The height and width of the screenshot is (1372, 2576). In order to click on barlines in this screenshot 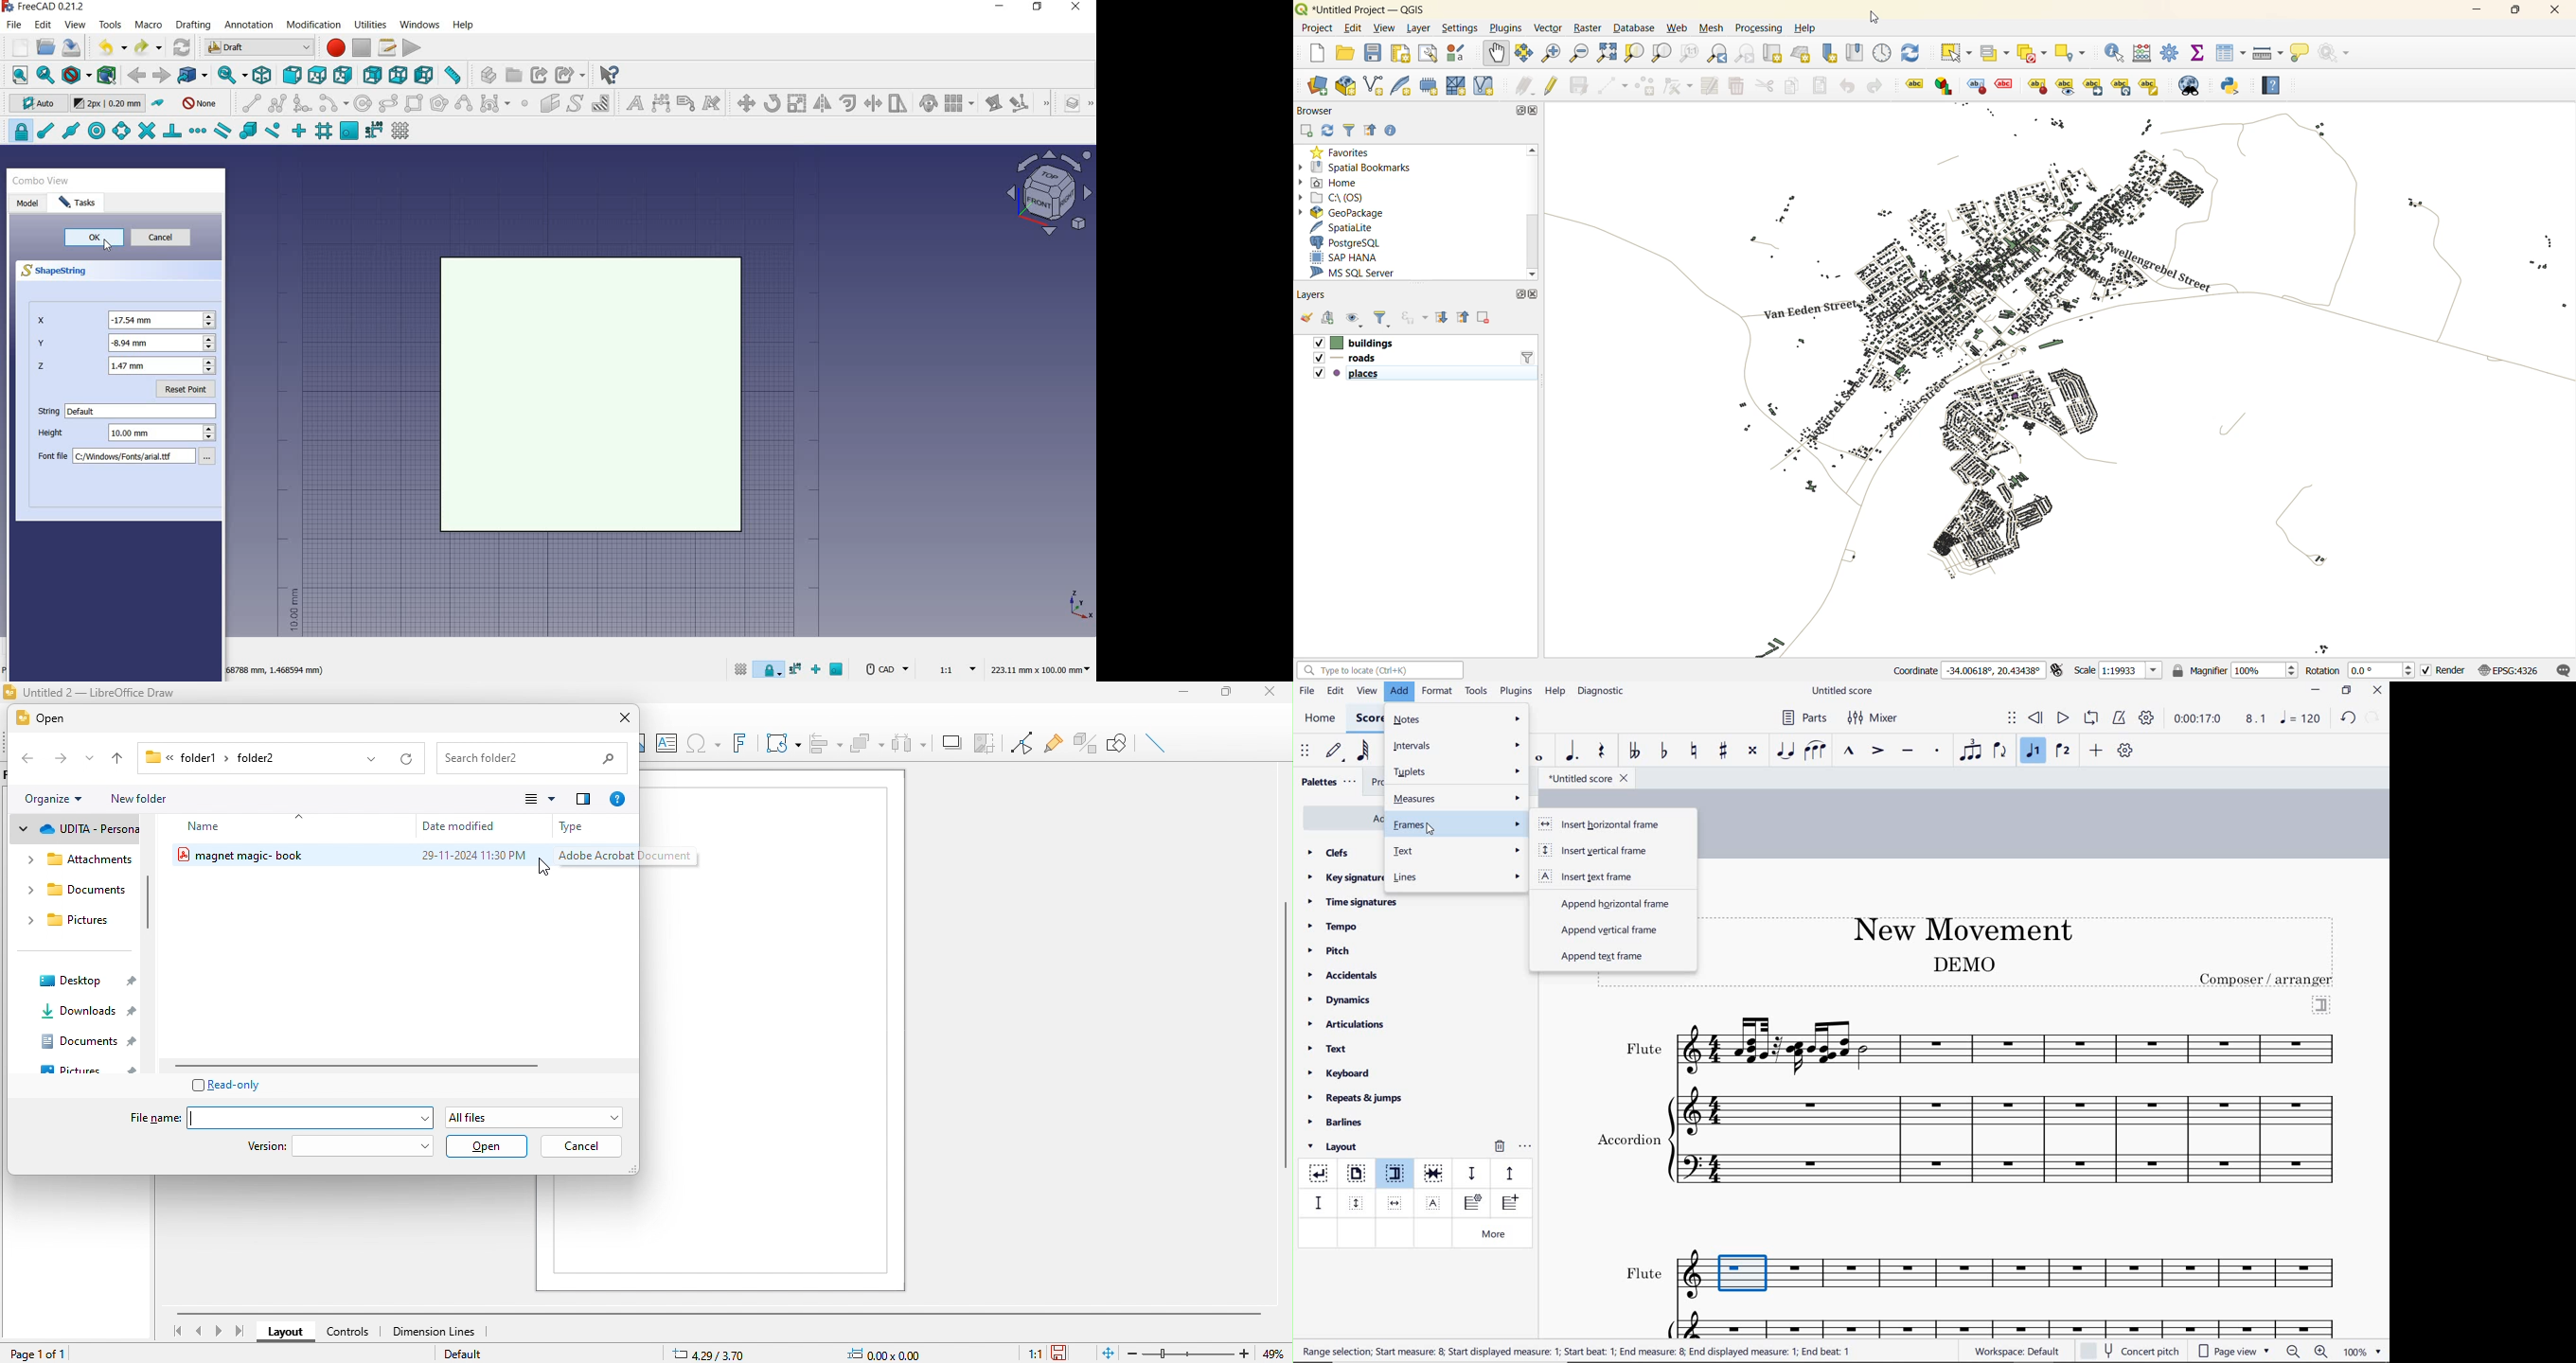, I will do `click(1340, 1123)`.